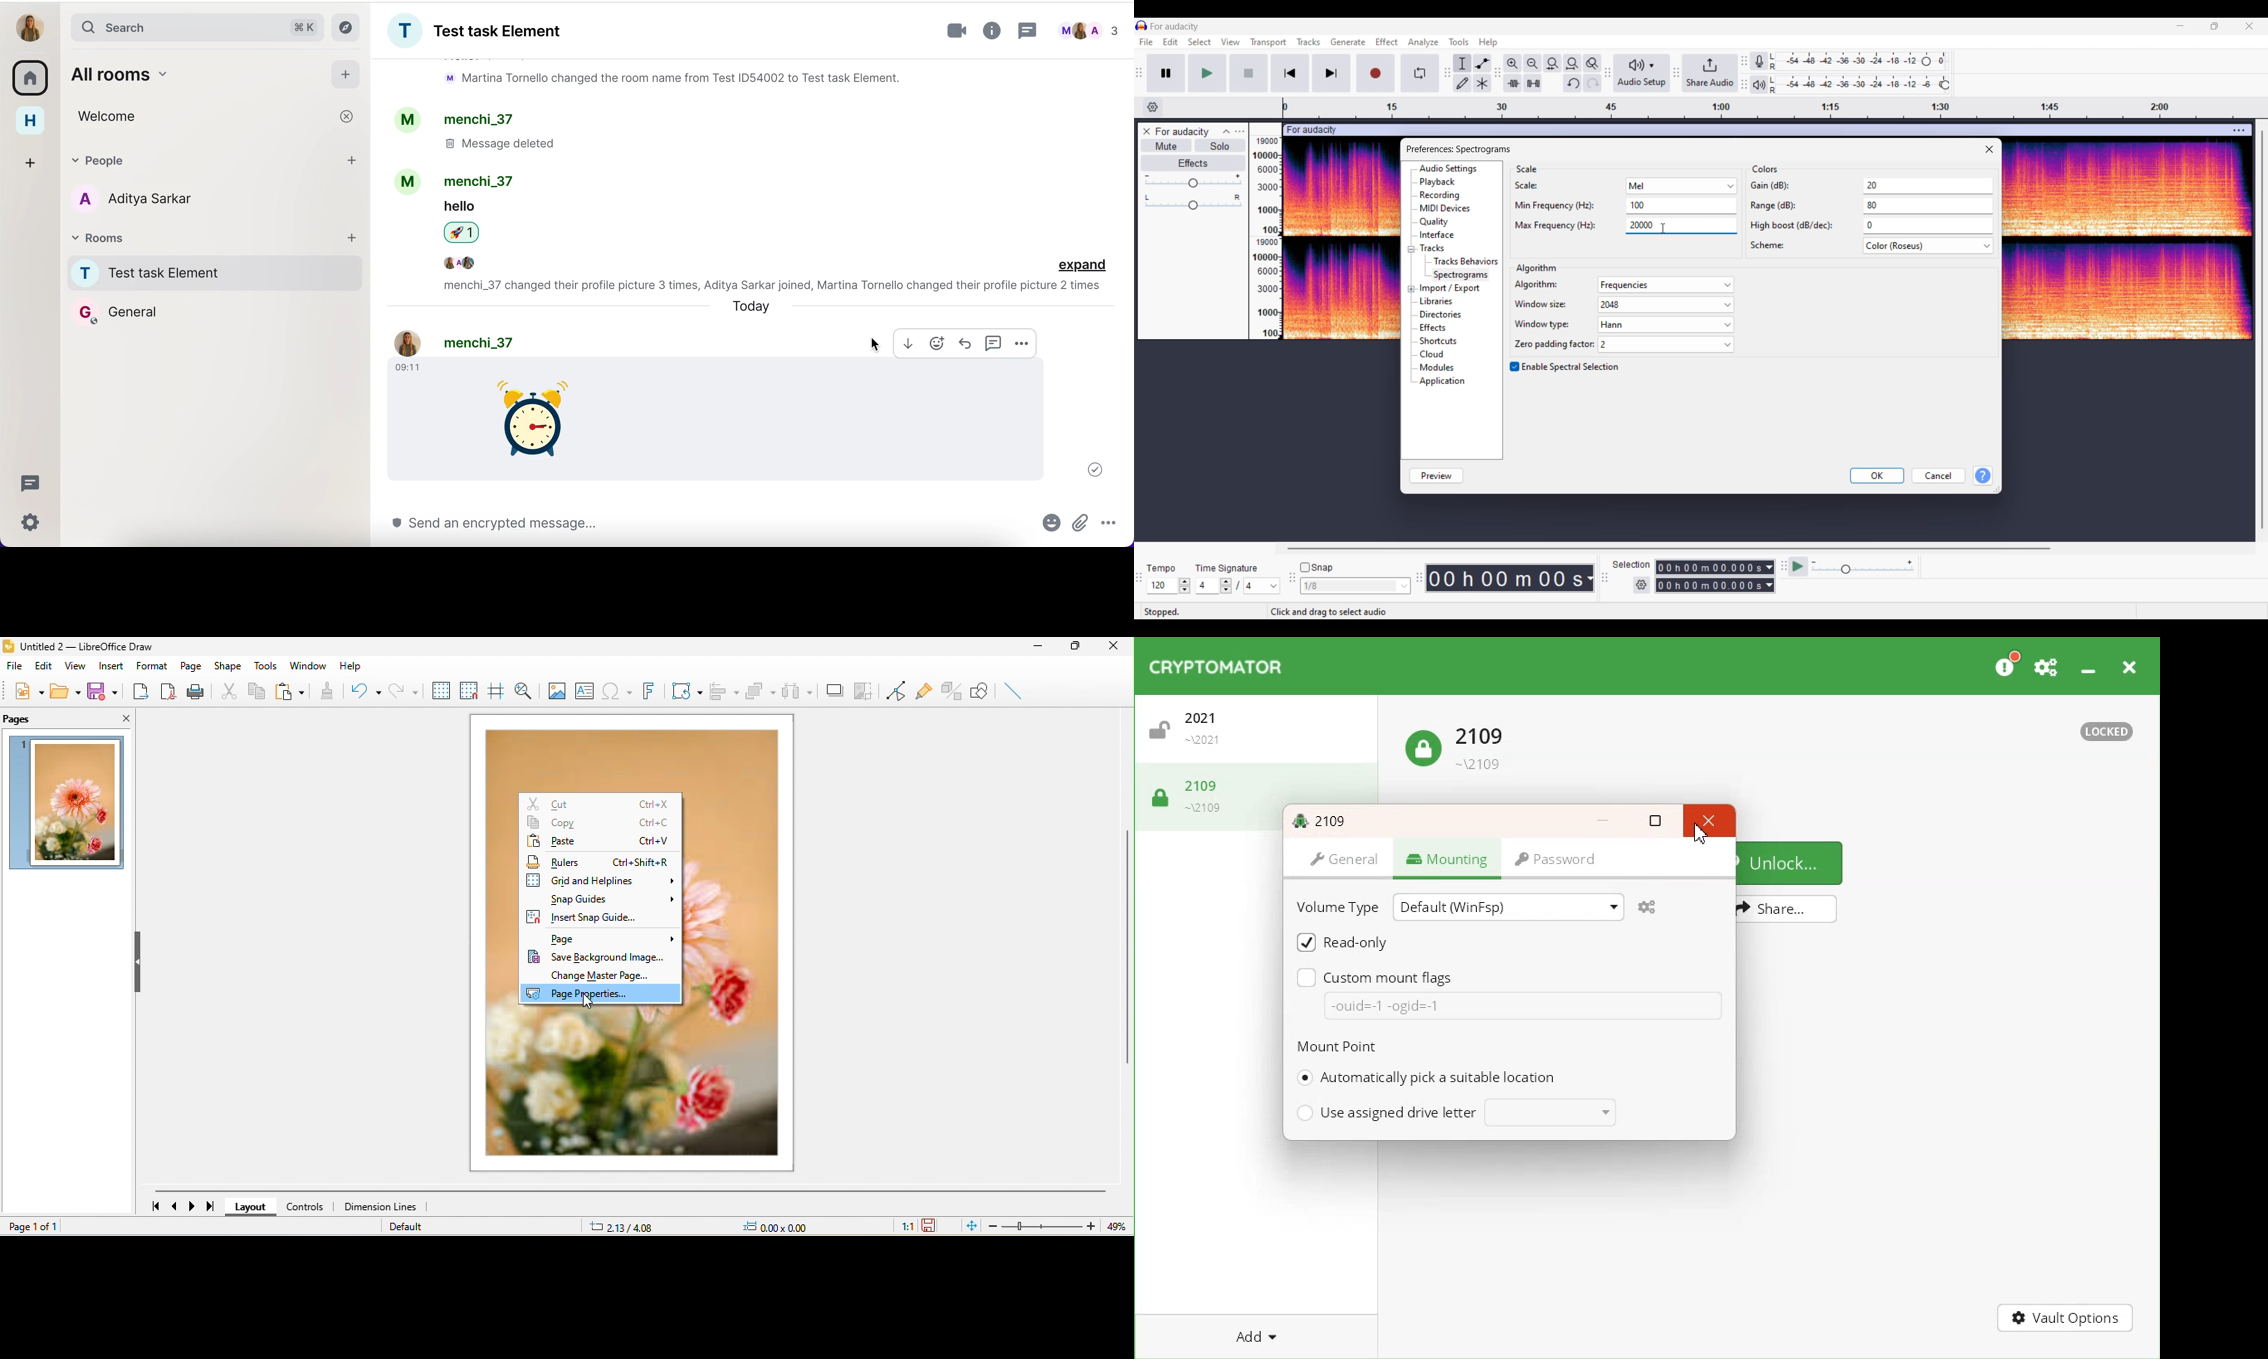  Describe the element at coordinates (1589, 579) in the screenshot. I see `Duration measurement options` at that location.